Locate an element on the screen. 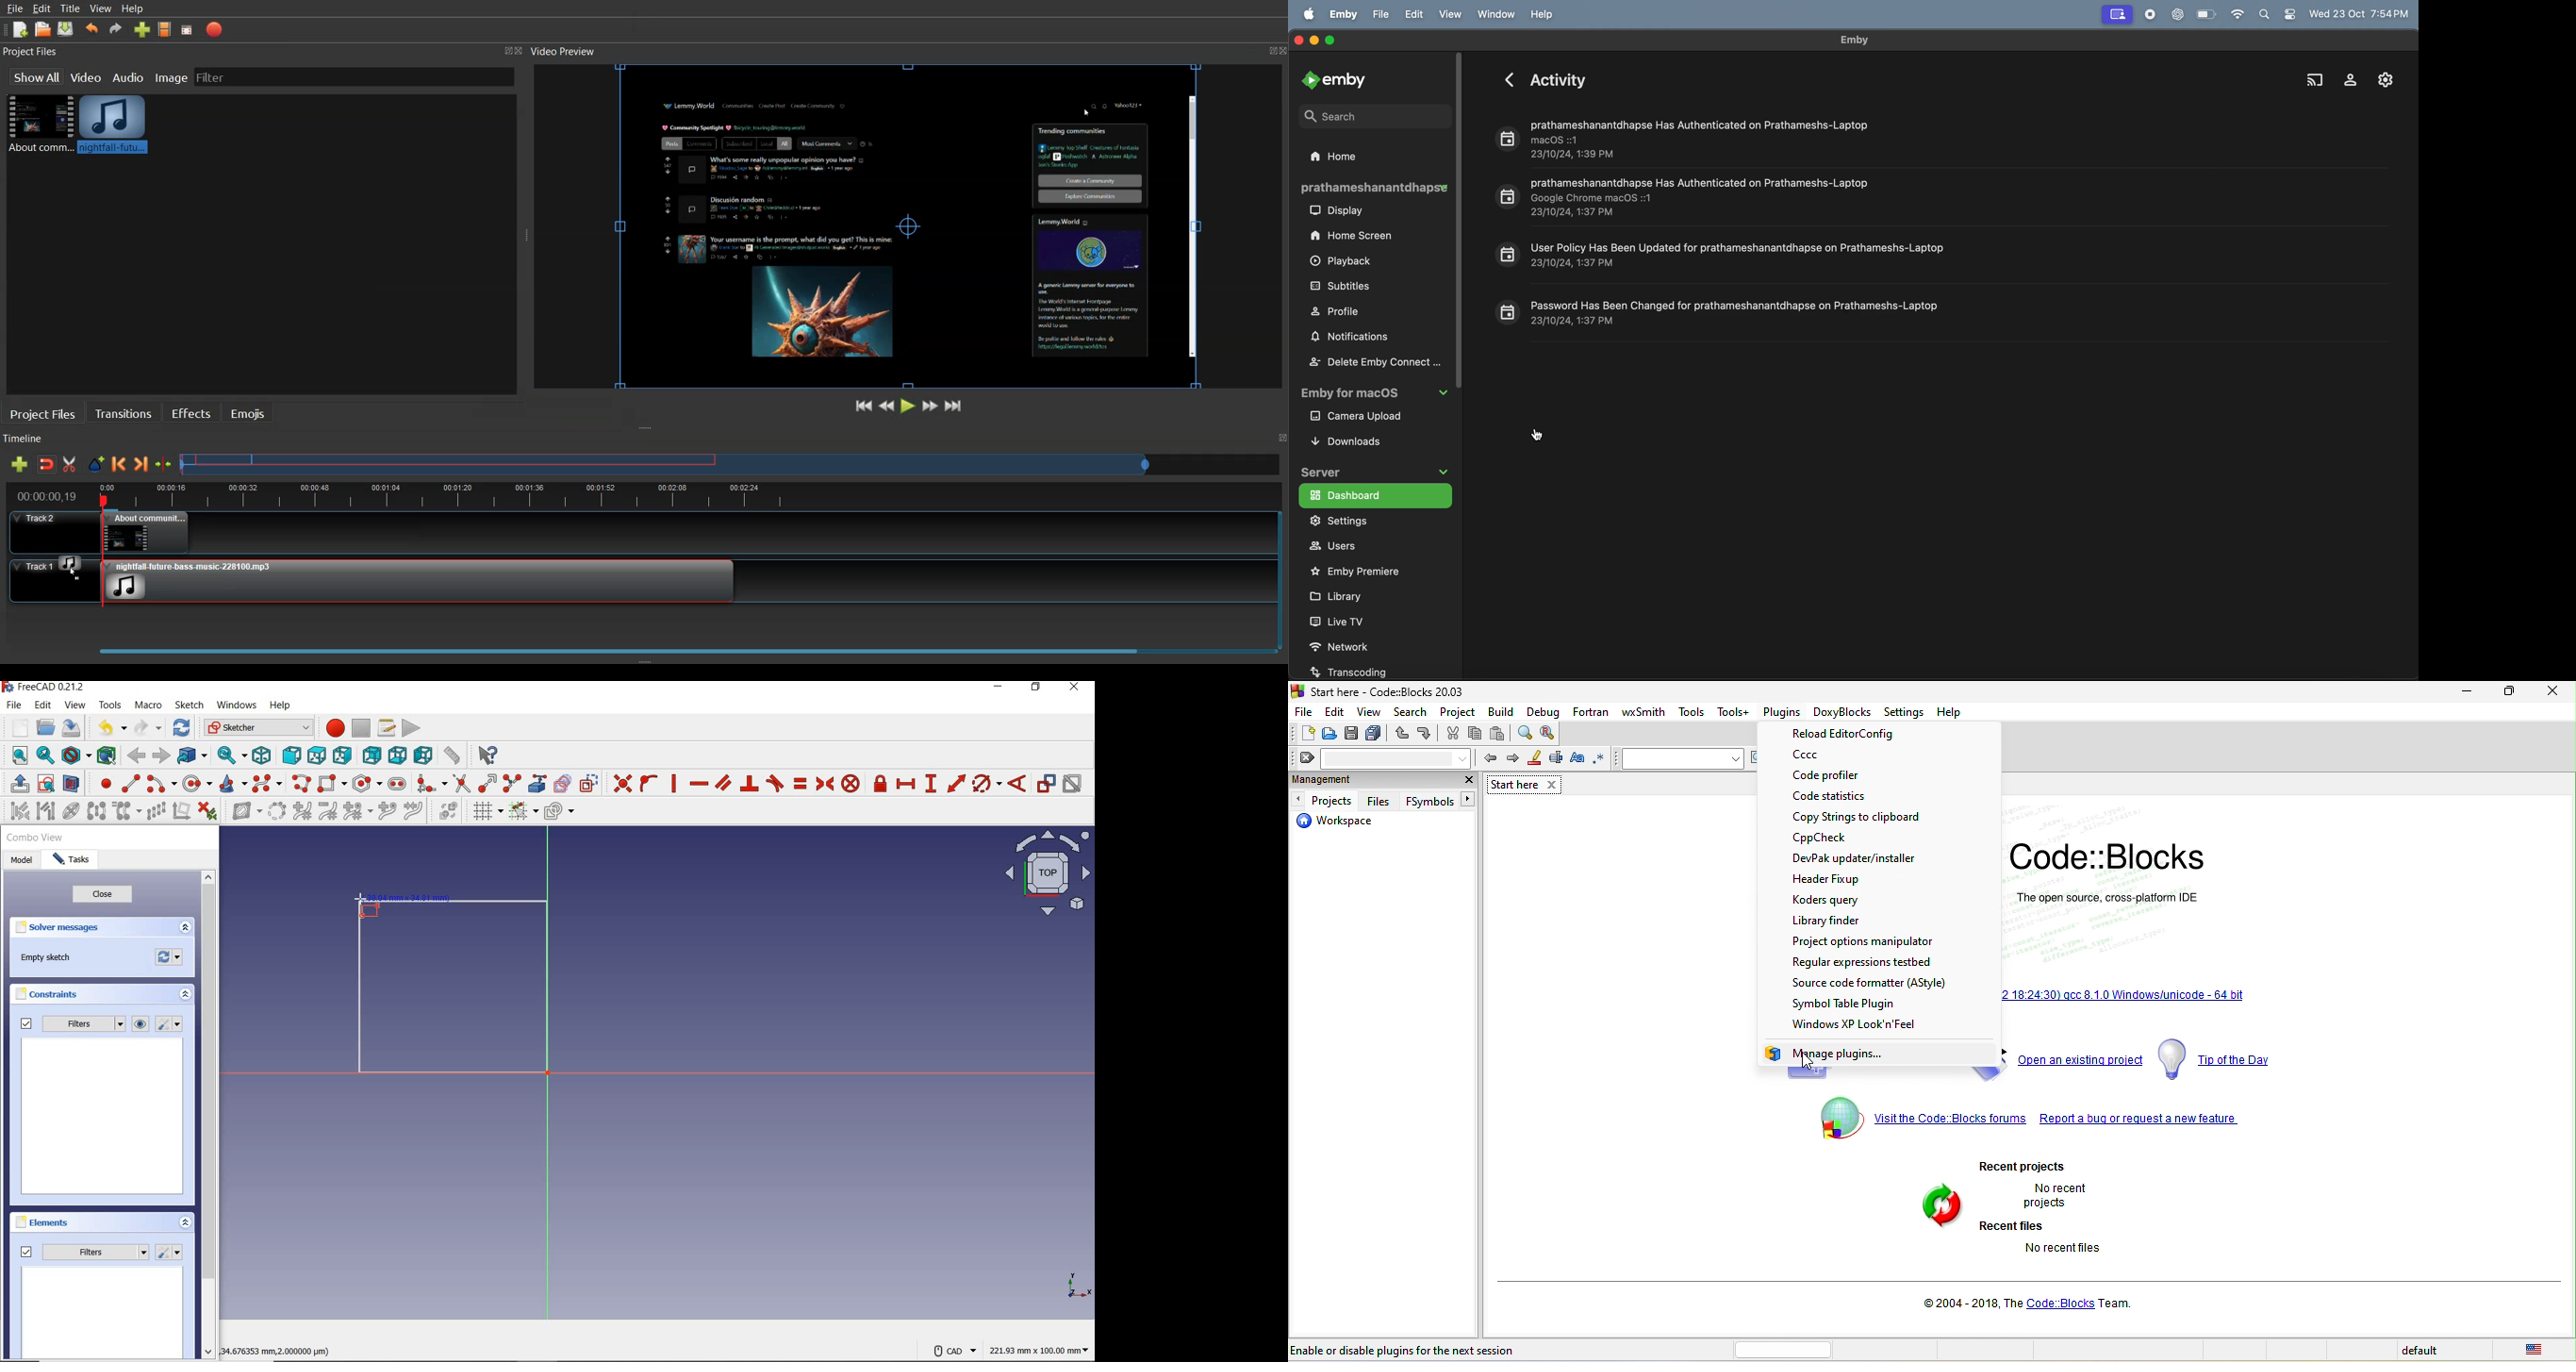 This screenshot has height=1372, width=2576. Next Marker is located at coordinates (142, 464).